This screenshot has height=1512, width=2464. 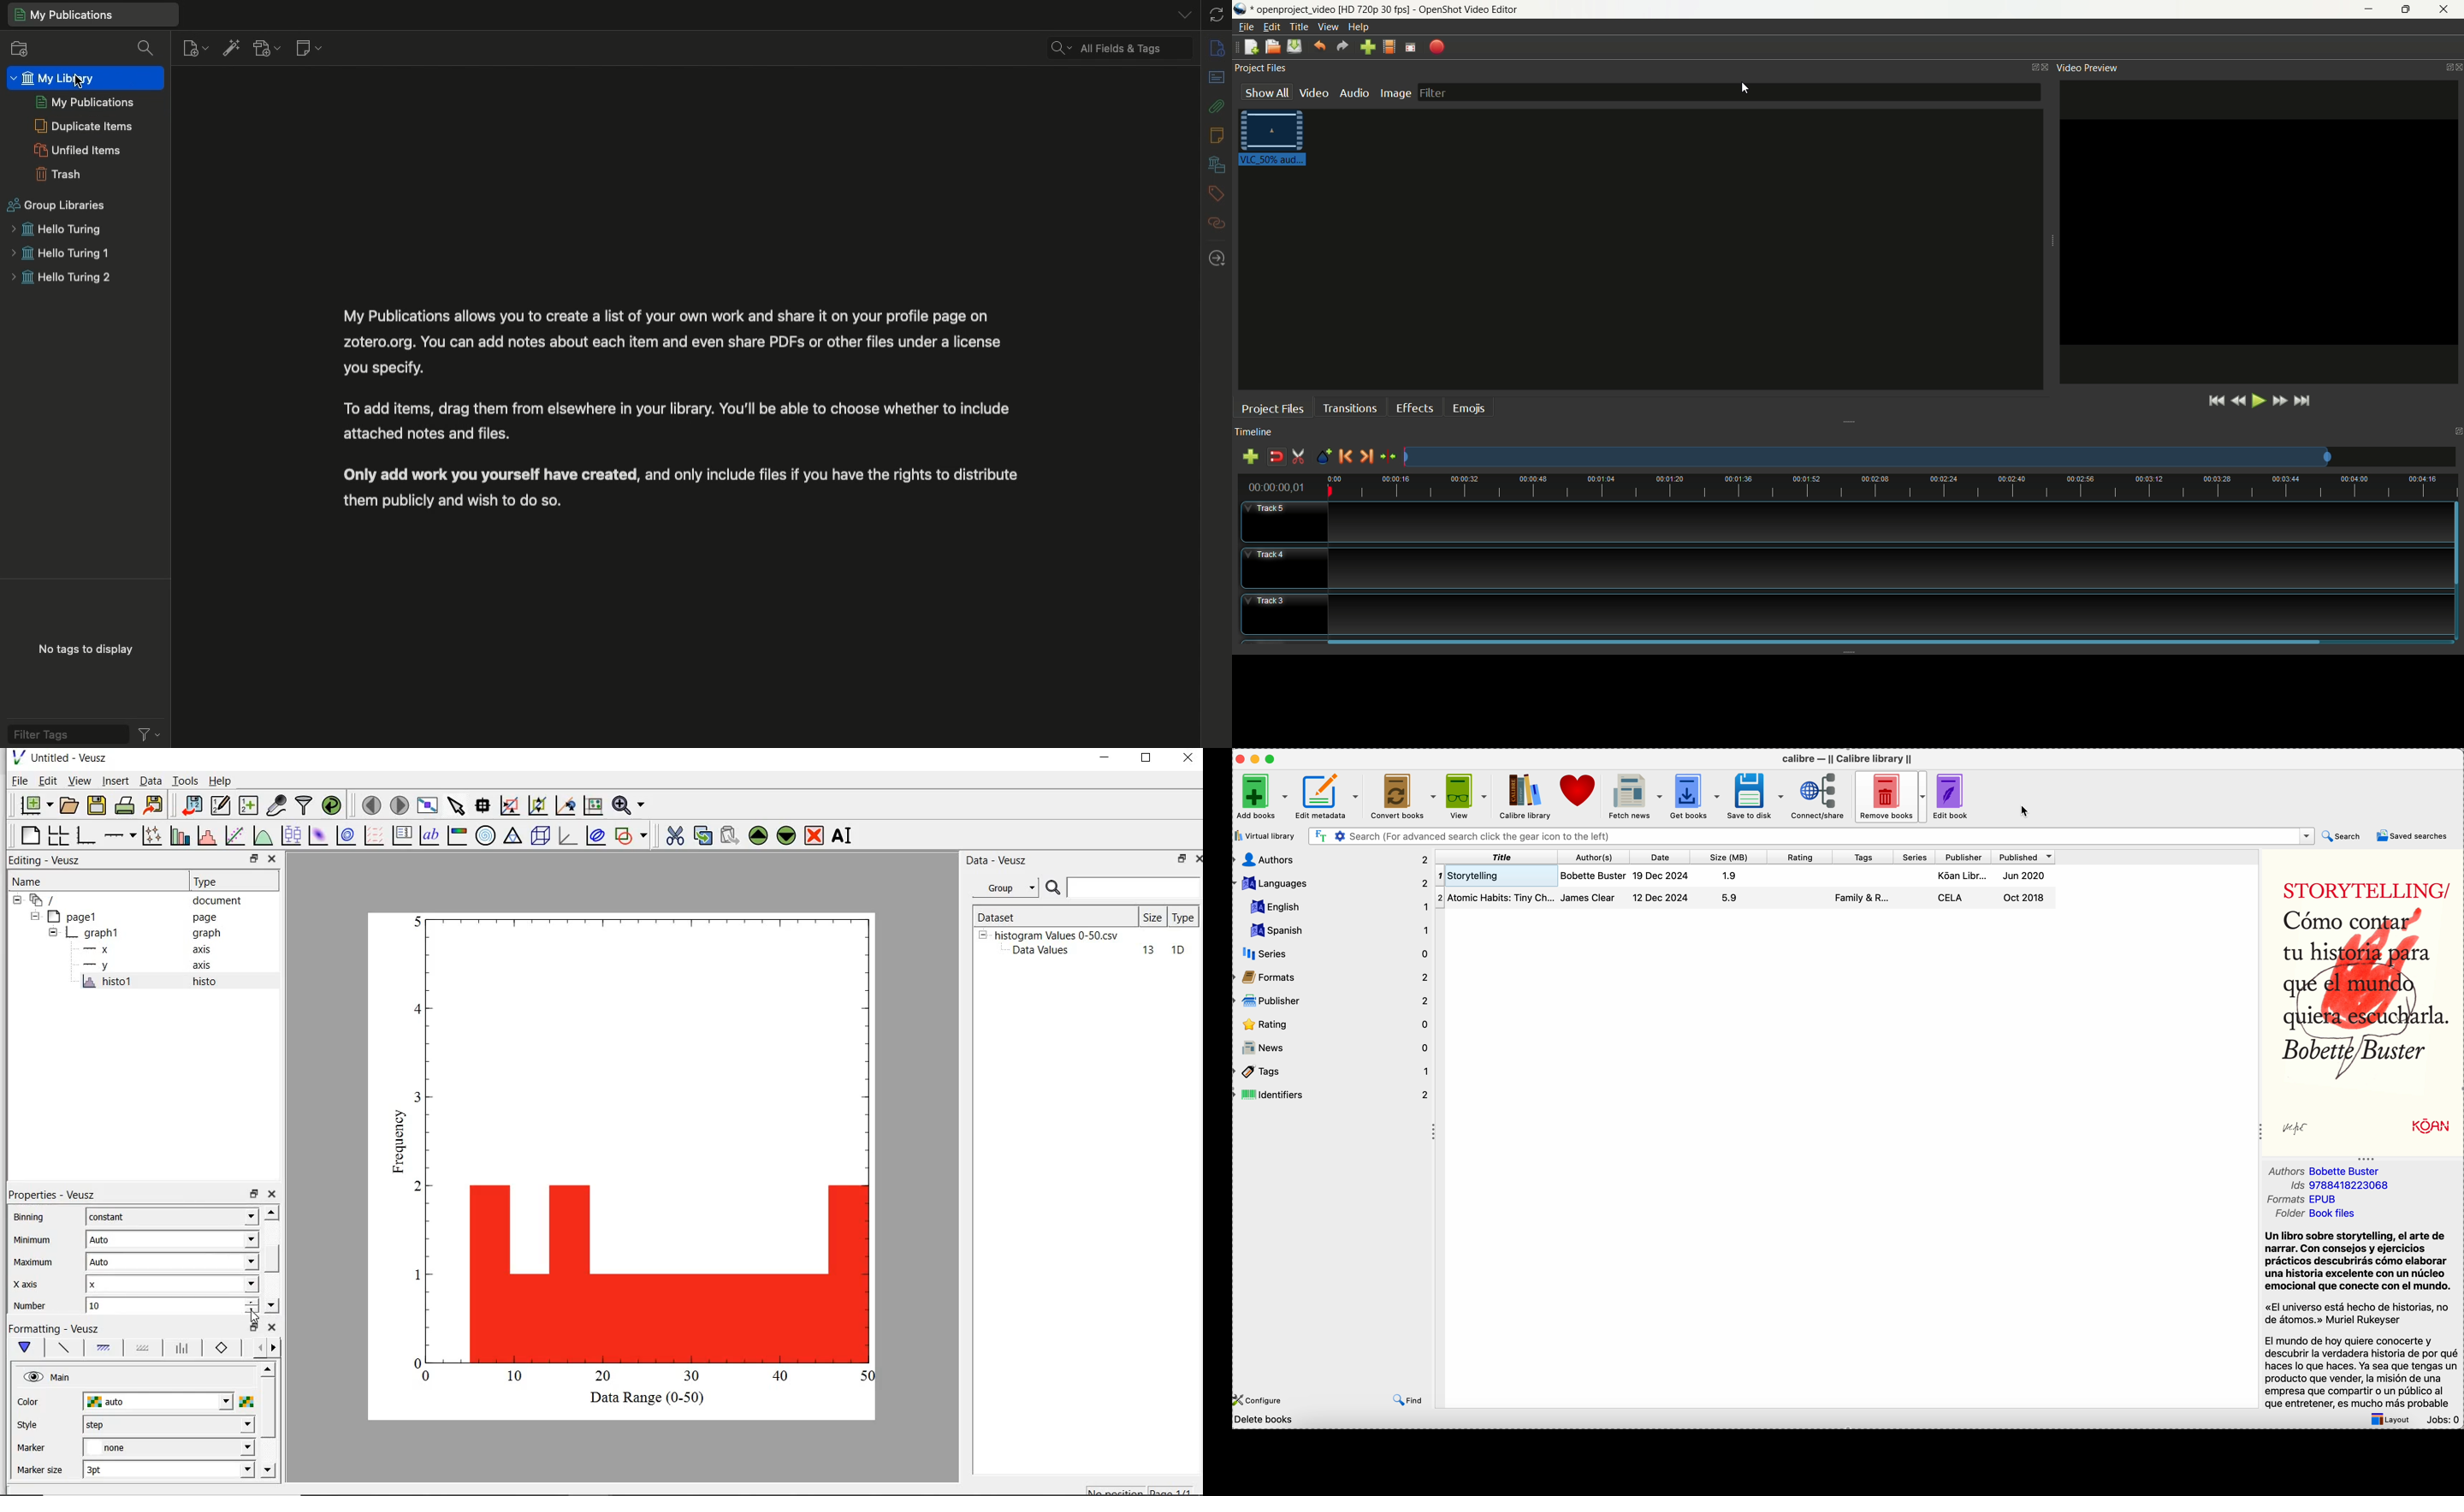 What do you see at coordinates (2412, 836) in the screenshot?
I see `saved searches` at bounding box center [2412, 836].